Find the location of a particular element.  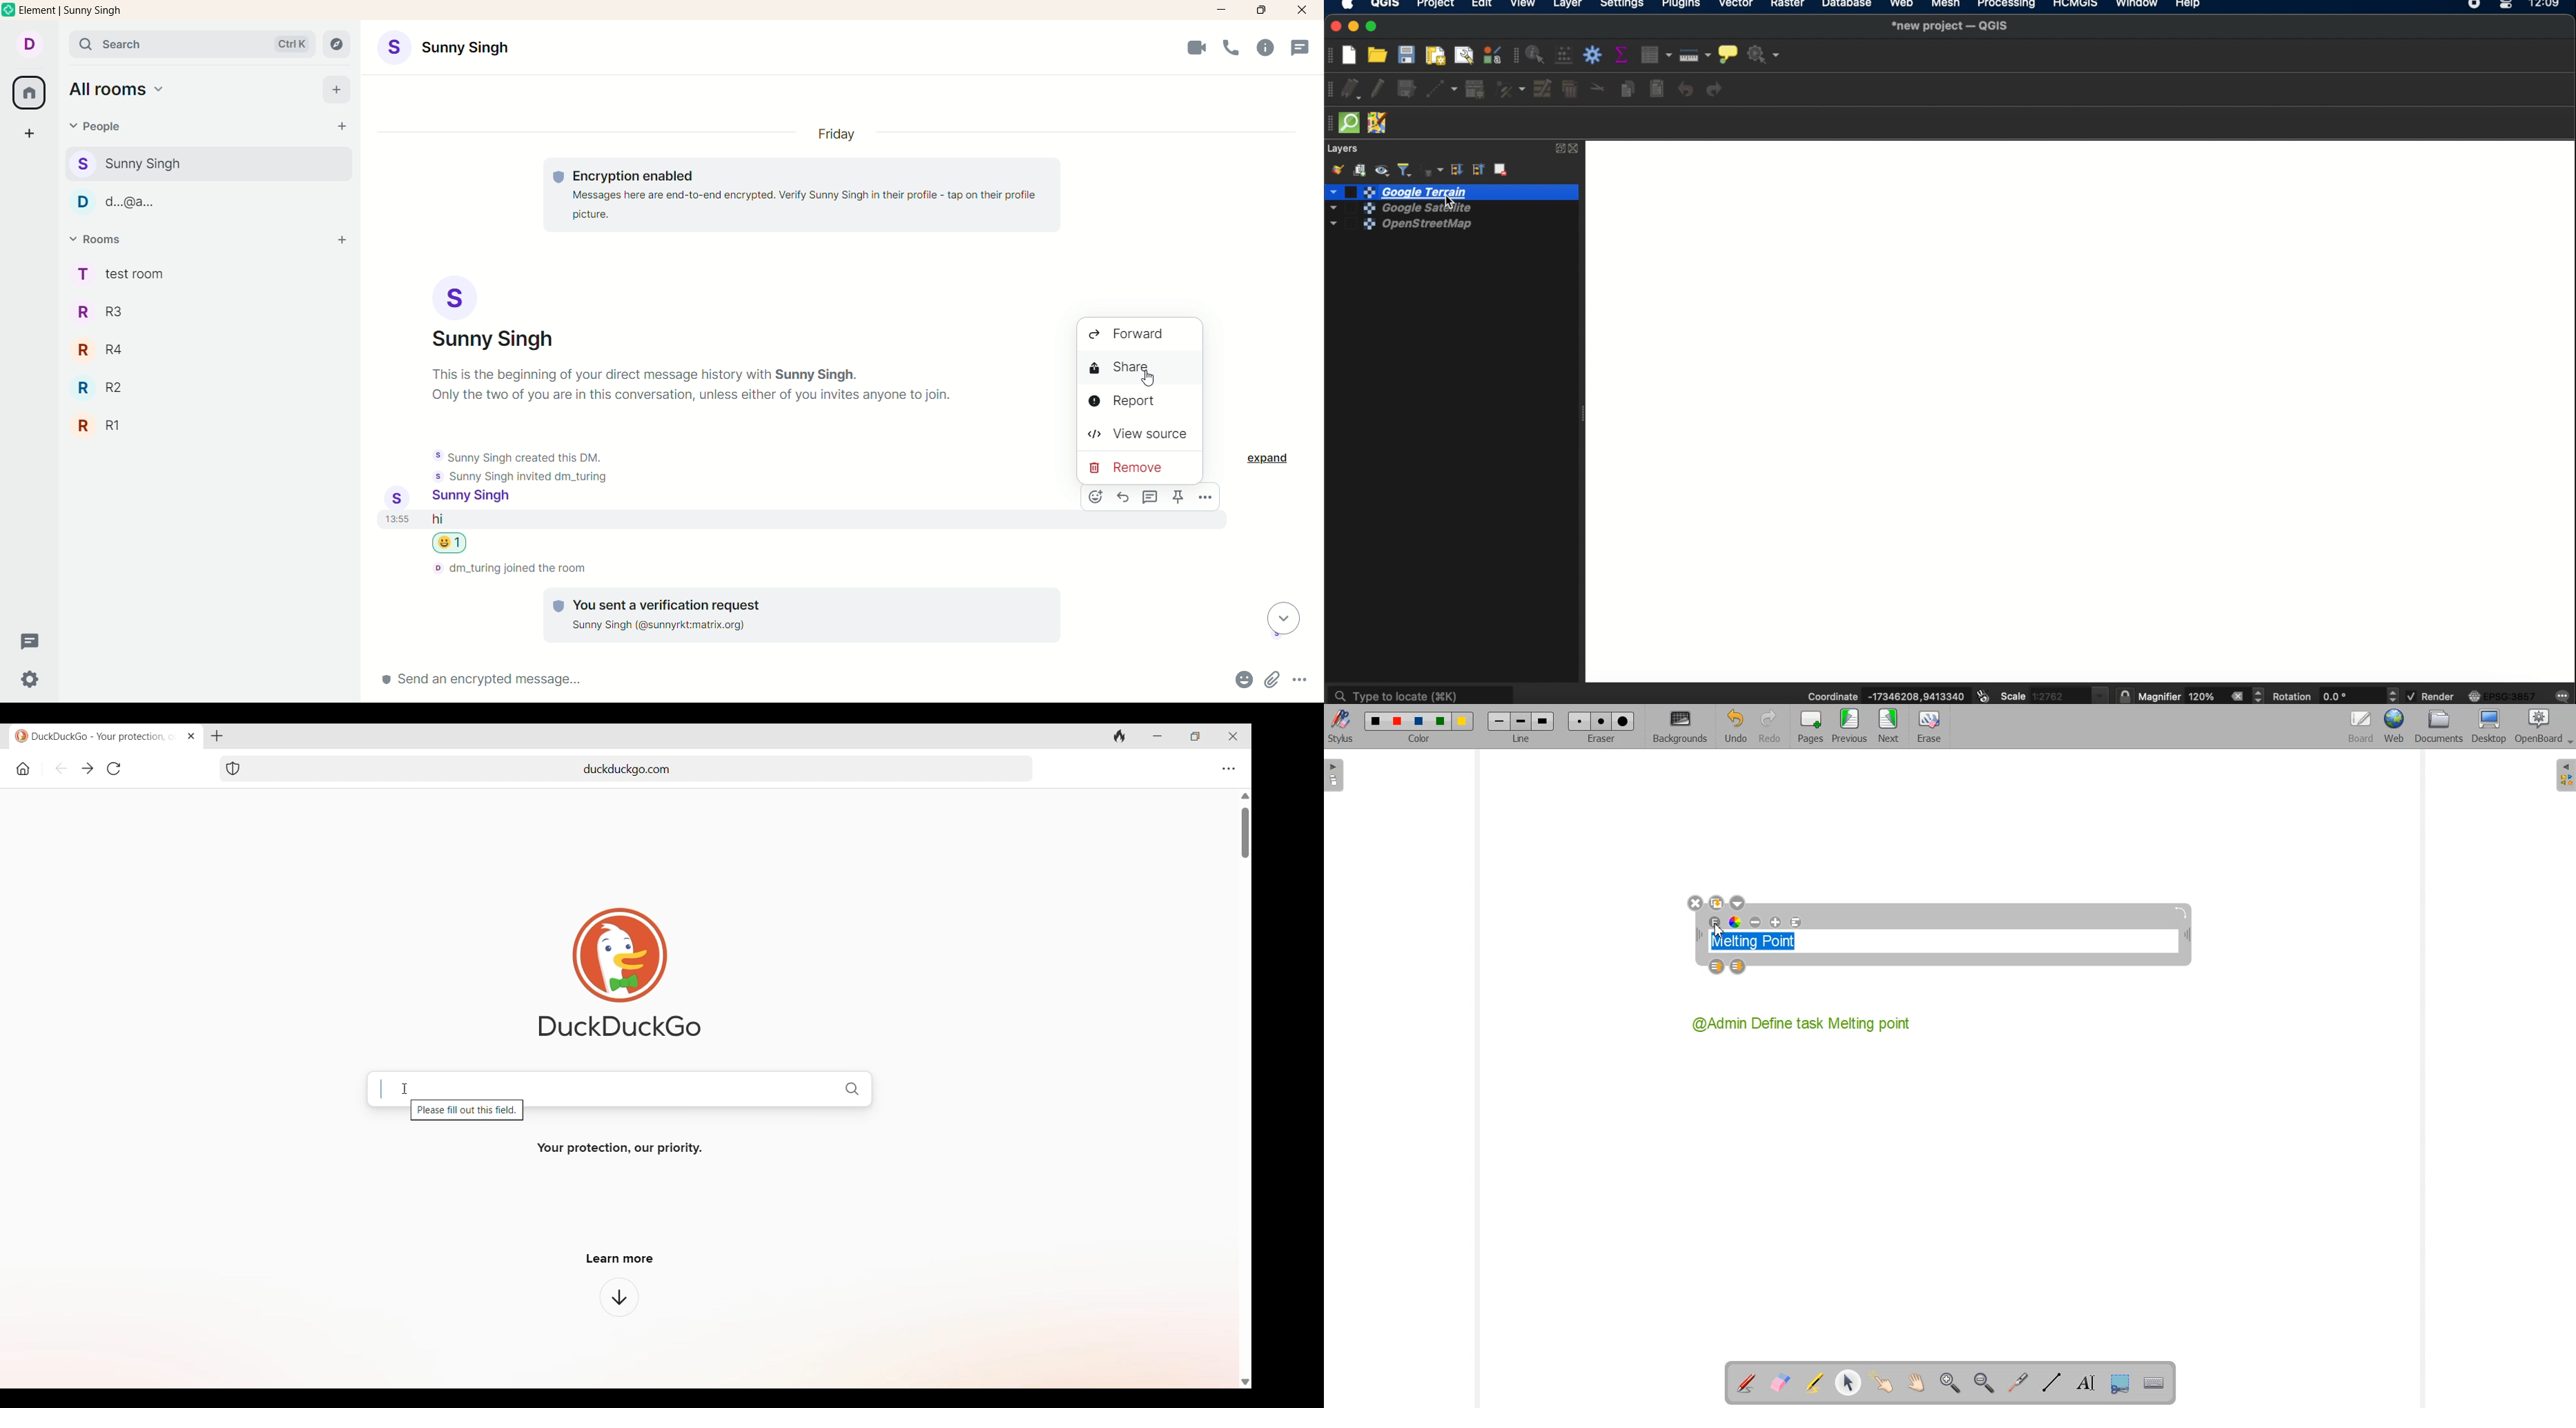

close is located at coordinates (2237, 696).